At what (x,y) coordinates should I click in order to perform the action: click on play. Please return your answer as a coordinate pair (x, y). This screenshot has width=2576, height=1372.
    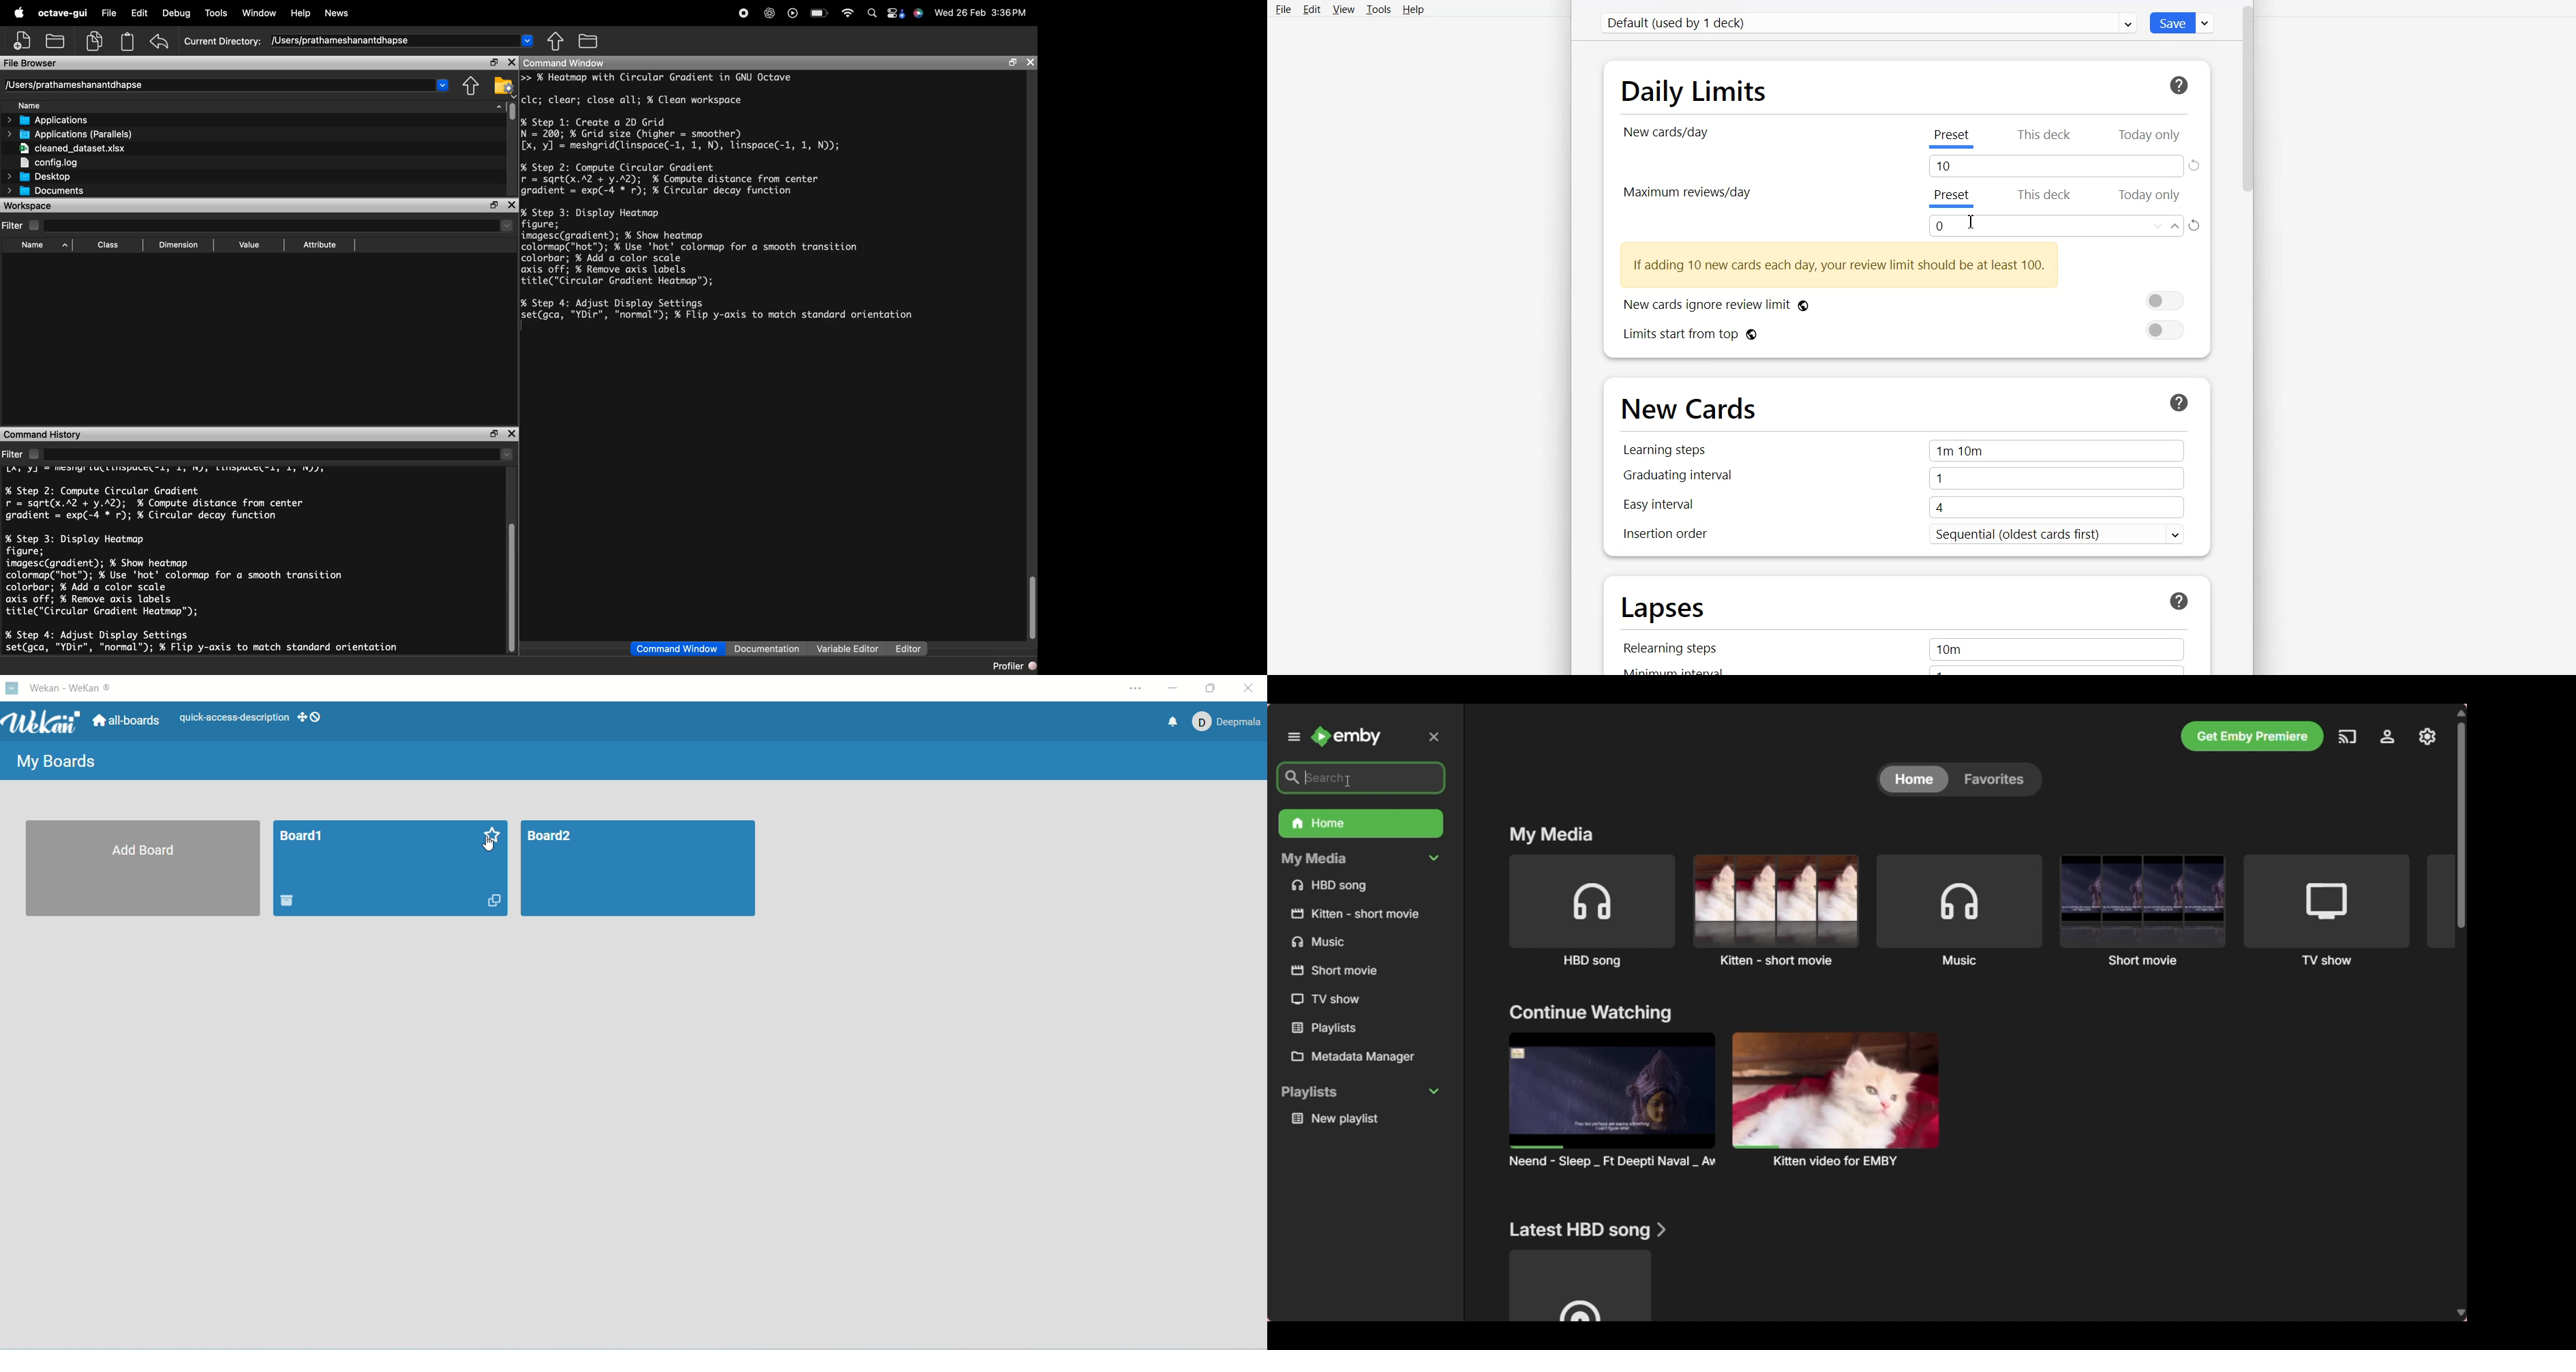
    Looking at the image, I should click on (795, 13).